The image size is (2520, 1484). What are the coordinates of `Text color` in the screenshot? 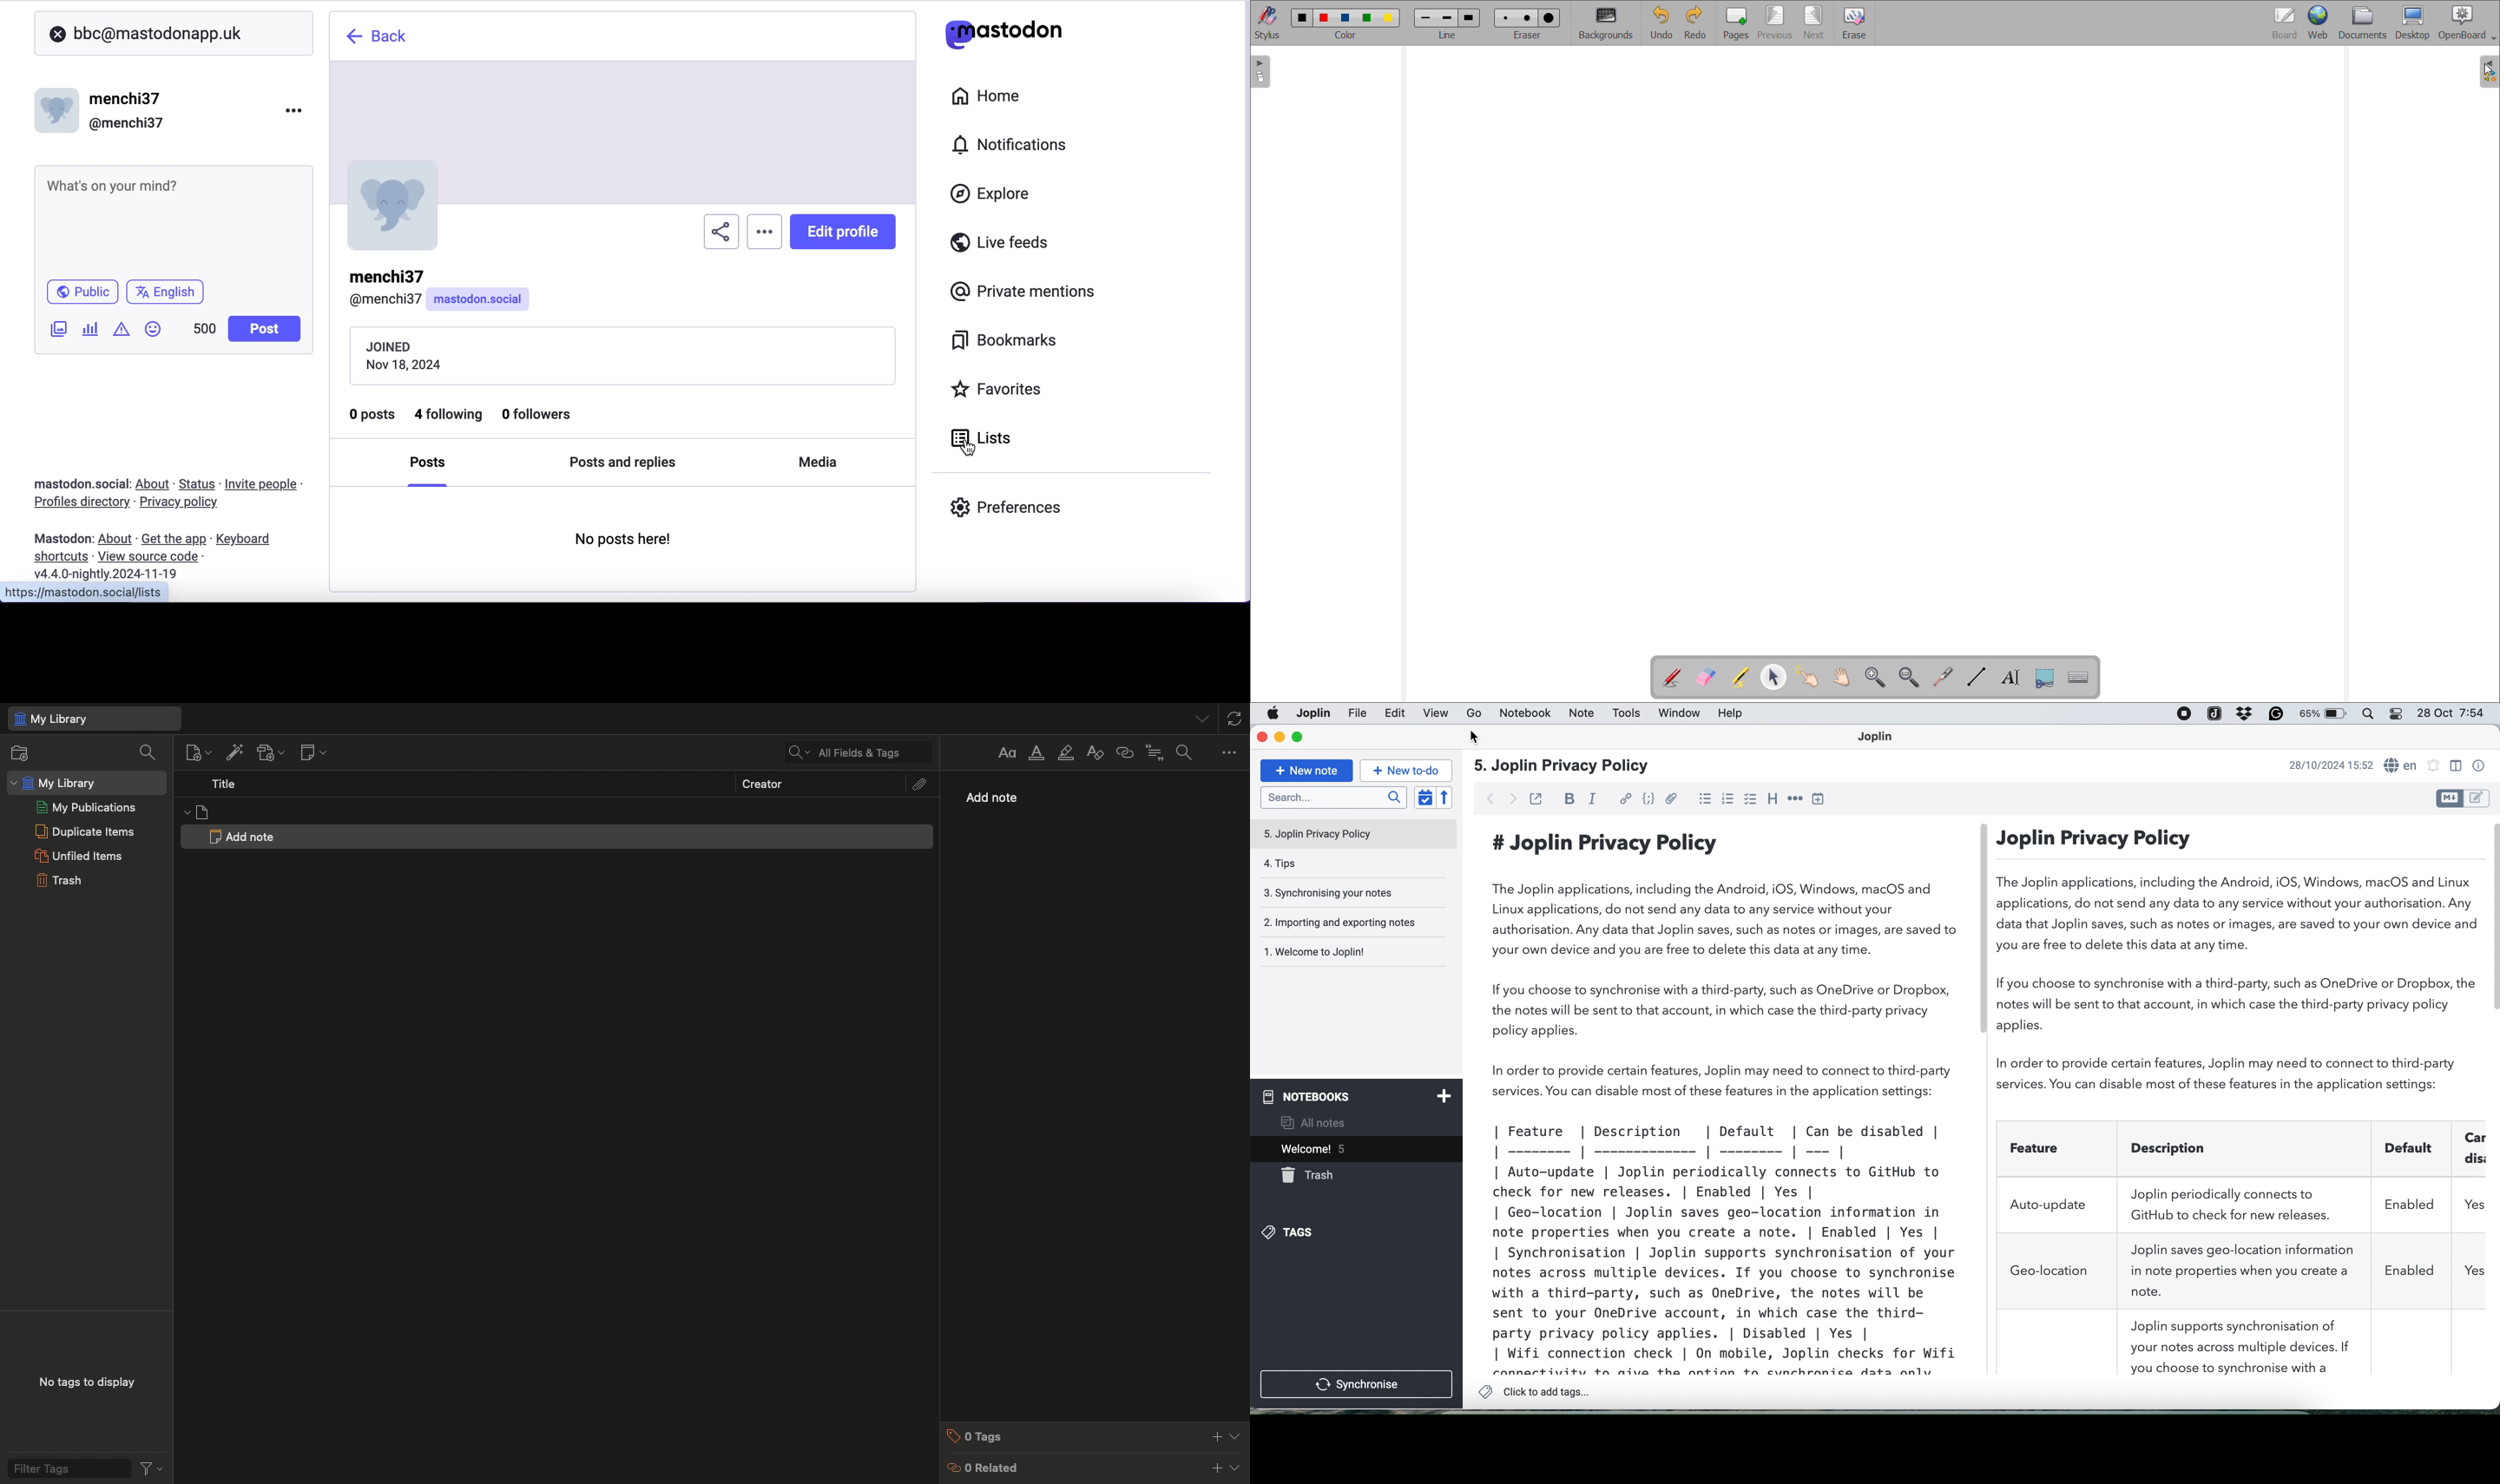 It's located at (1037, 756).